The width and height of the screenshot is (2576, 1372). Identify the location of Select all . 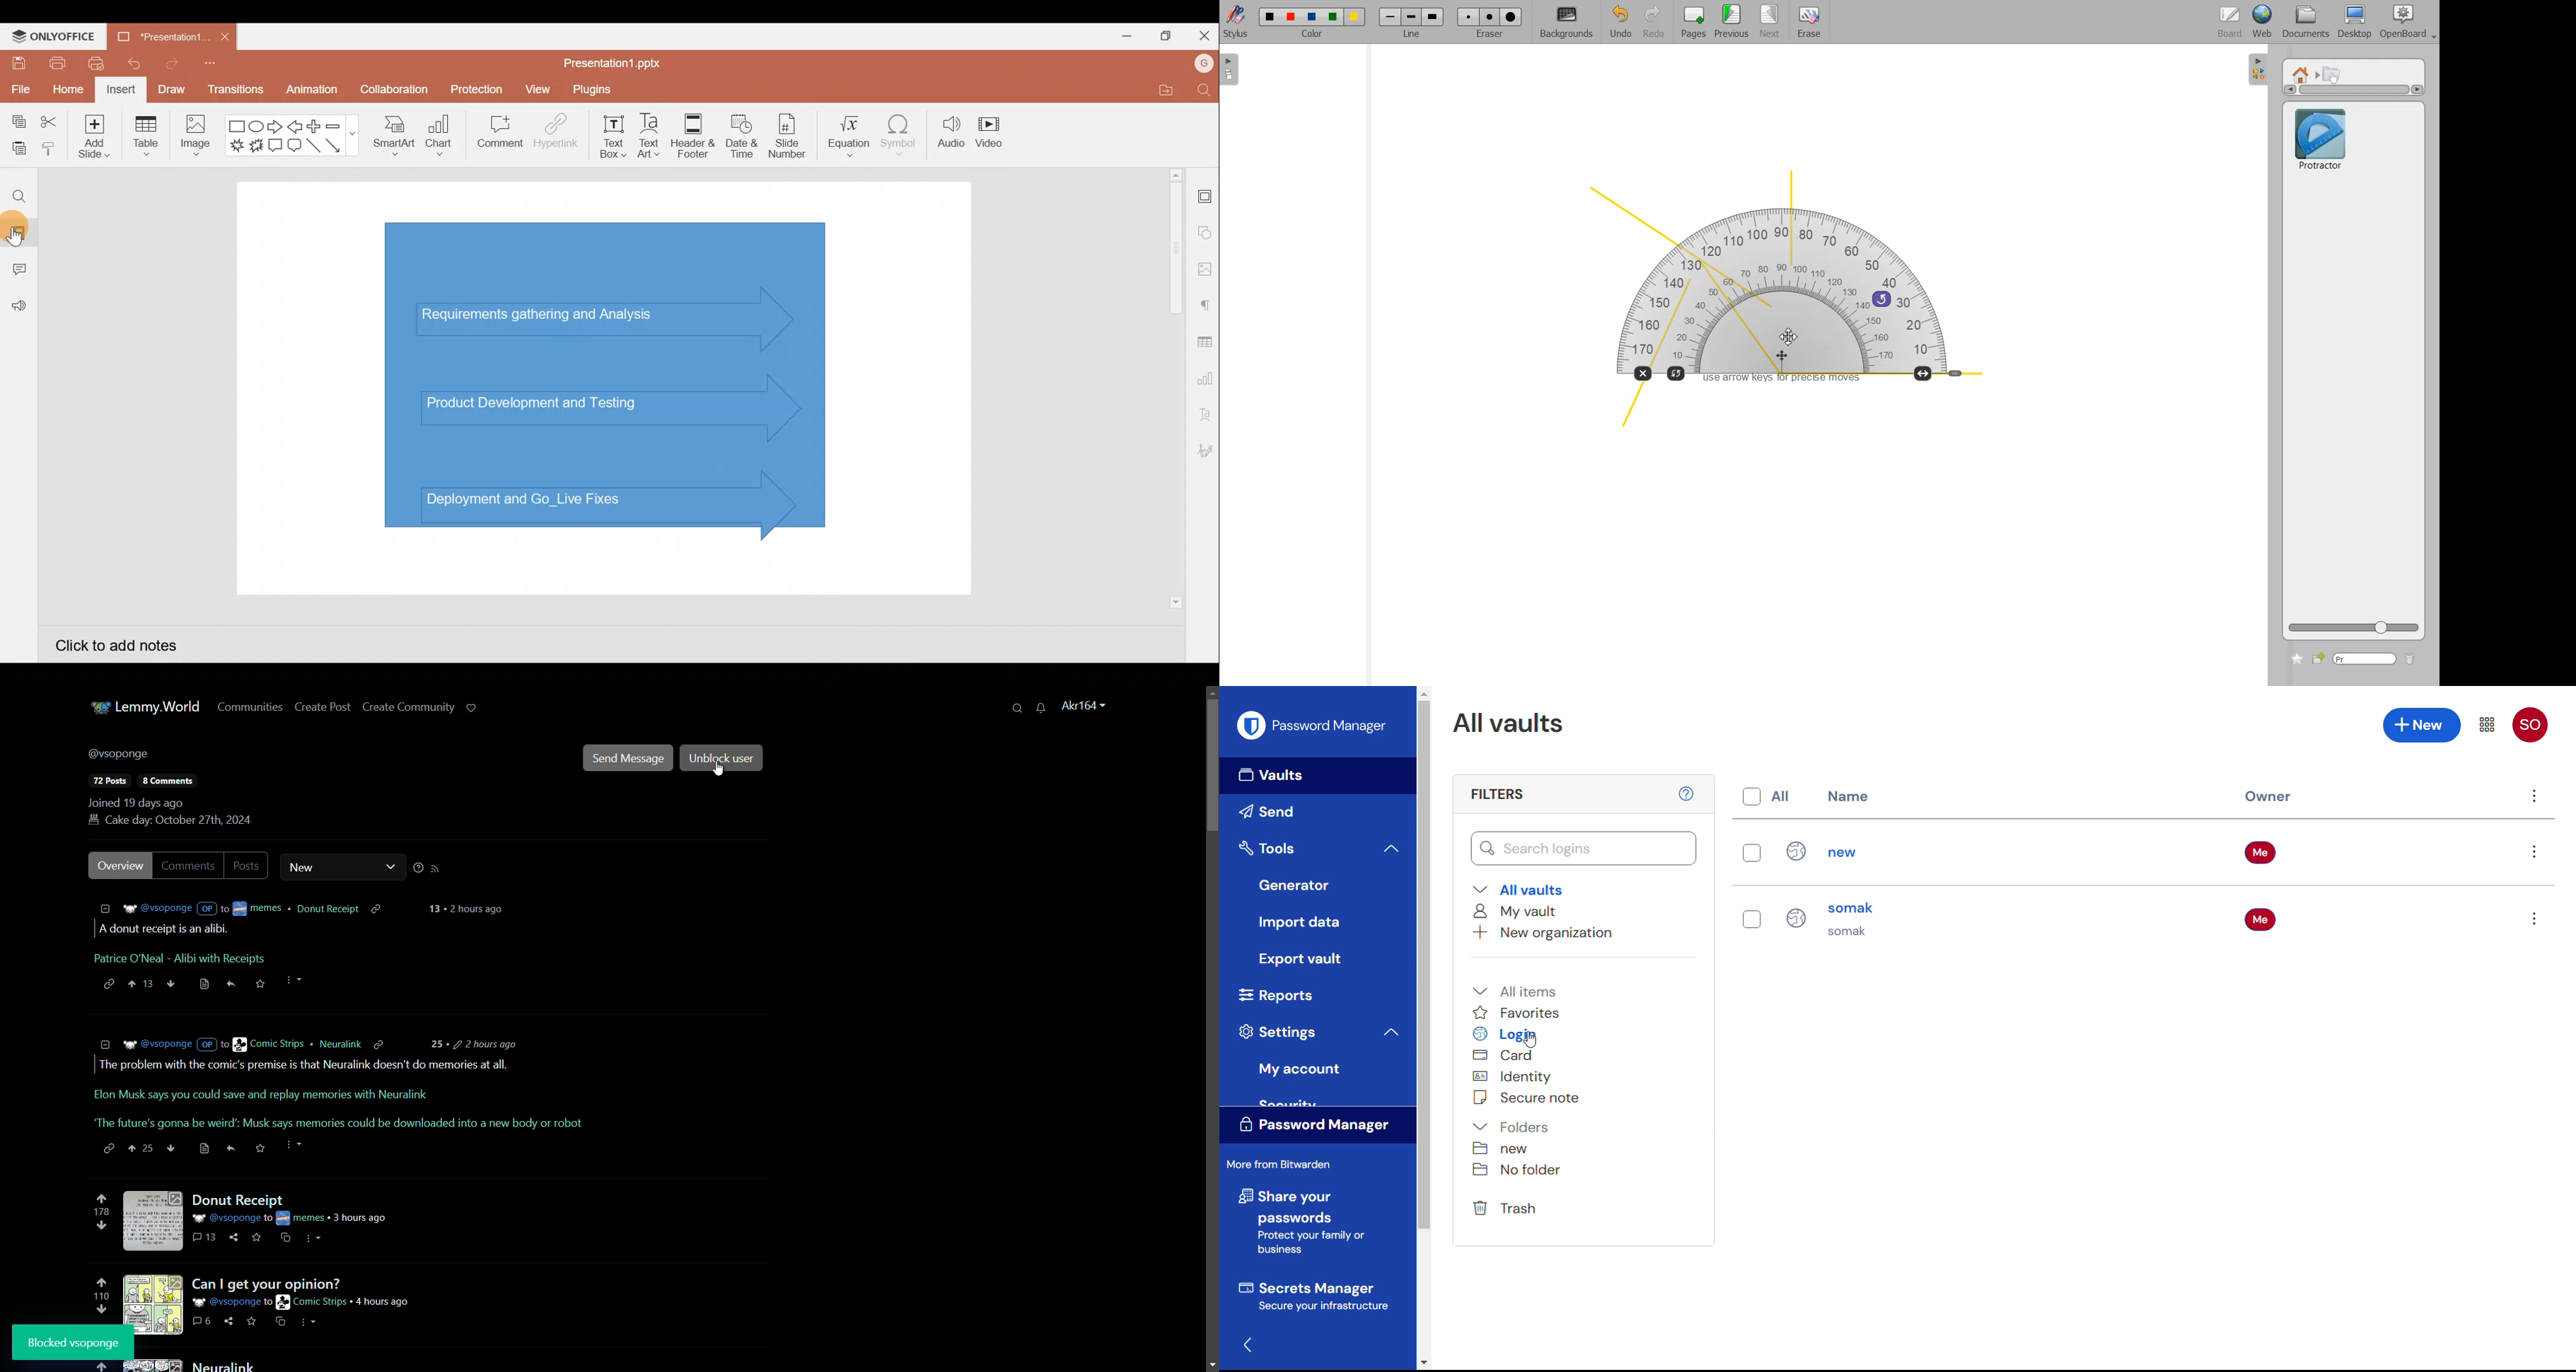
(1766, 796).